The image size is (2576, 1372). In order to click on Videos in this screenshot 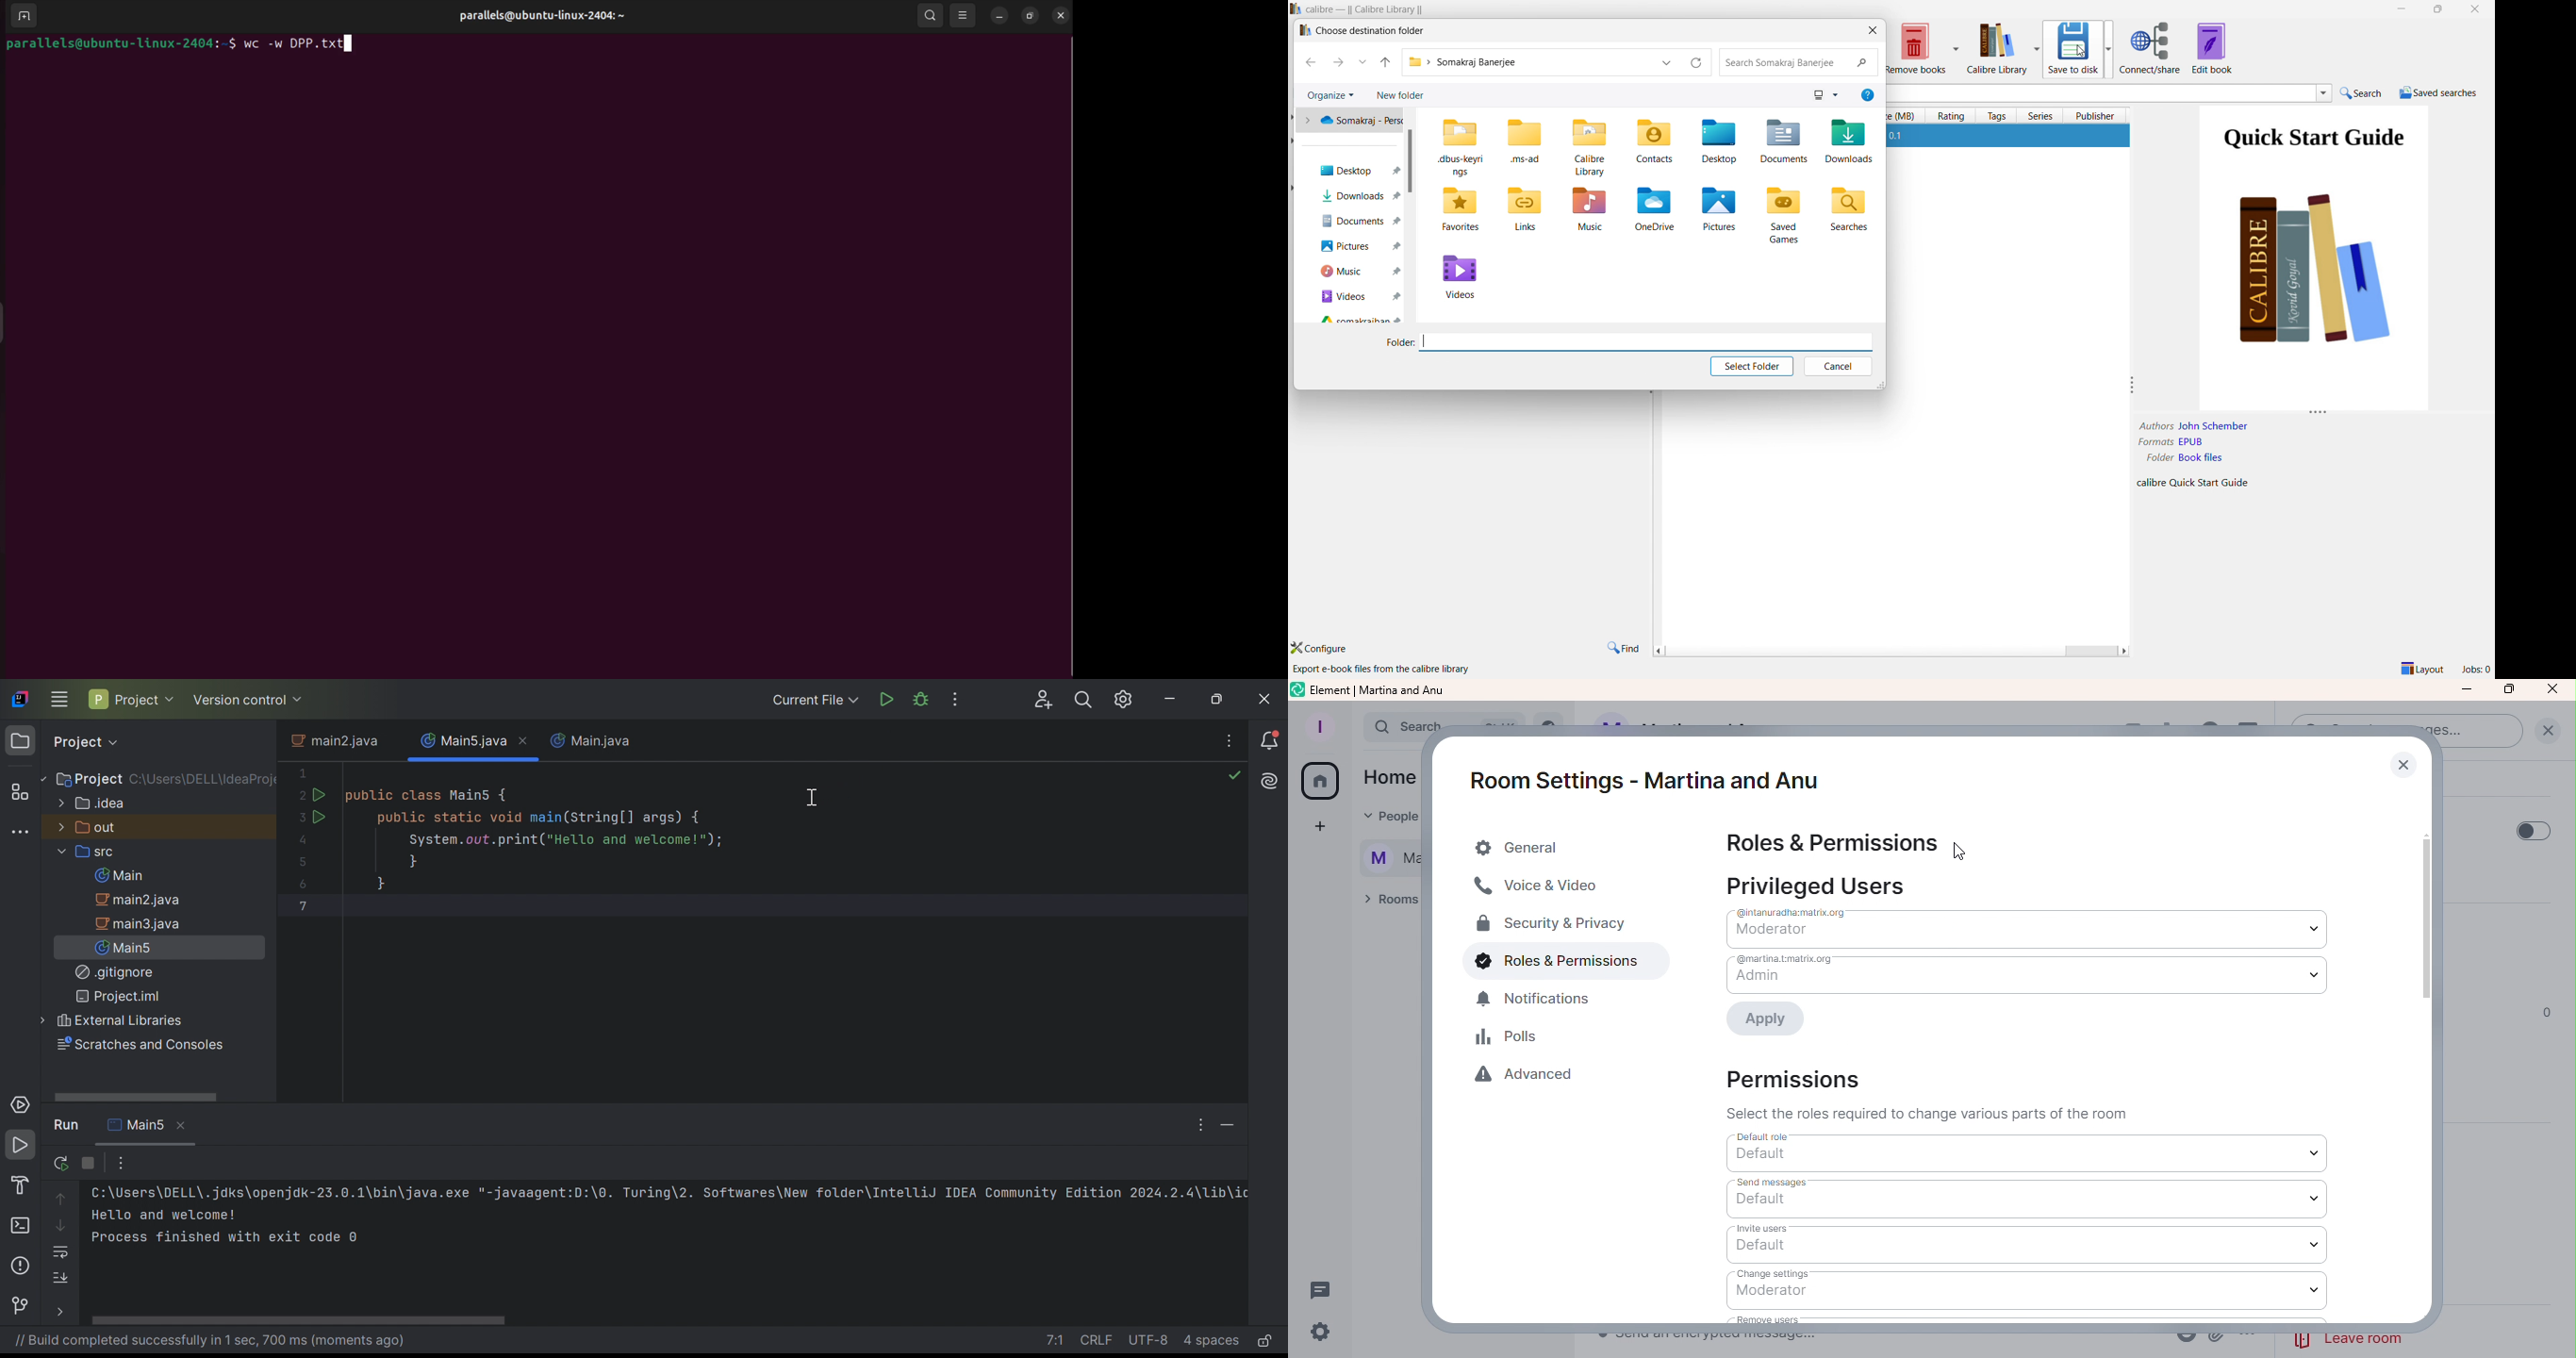, I will do `click(1459, 278)`.